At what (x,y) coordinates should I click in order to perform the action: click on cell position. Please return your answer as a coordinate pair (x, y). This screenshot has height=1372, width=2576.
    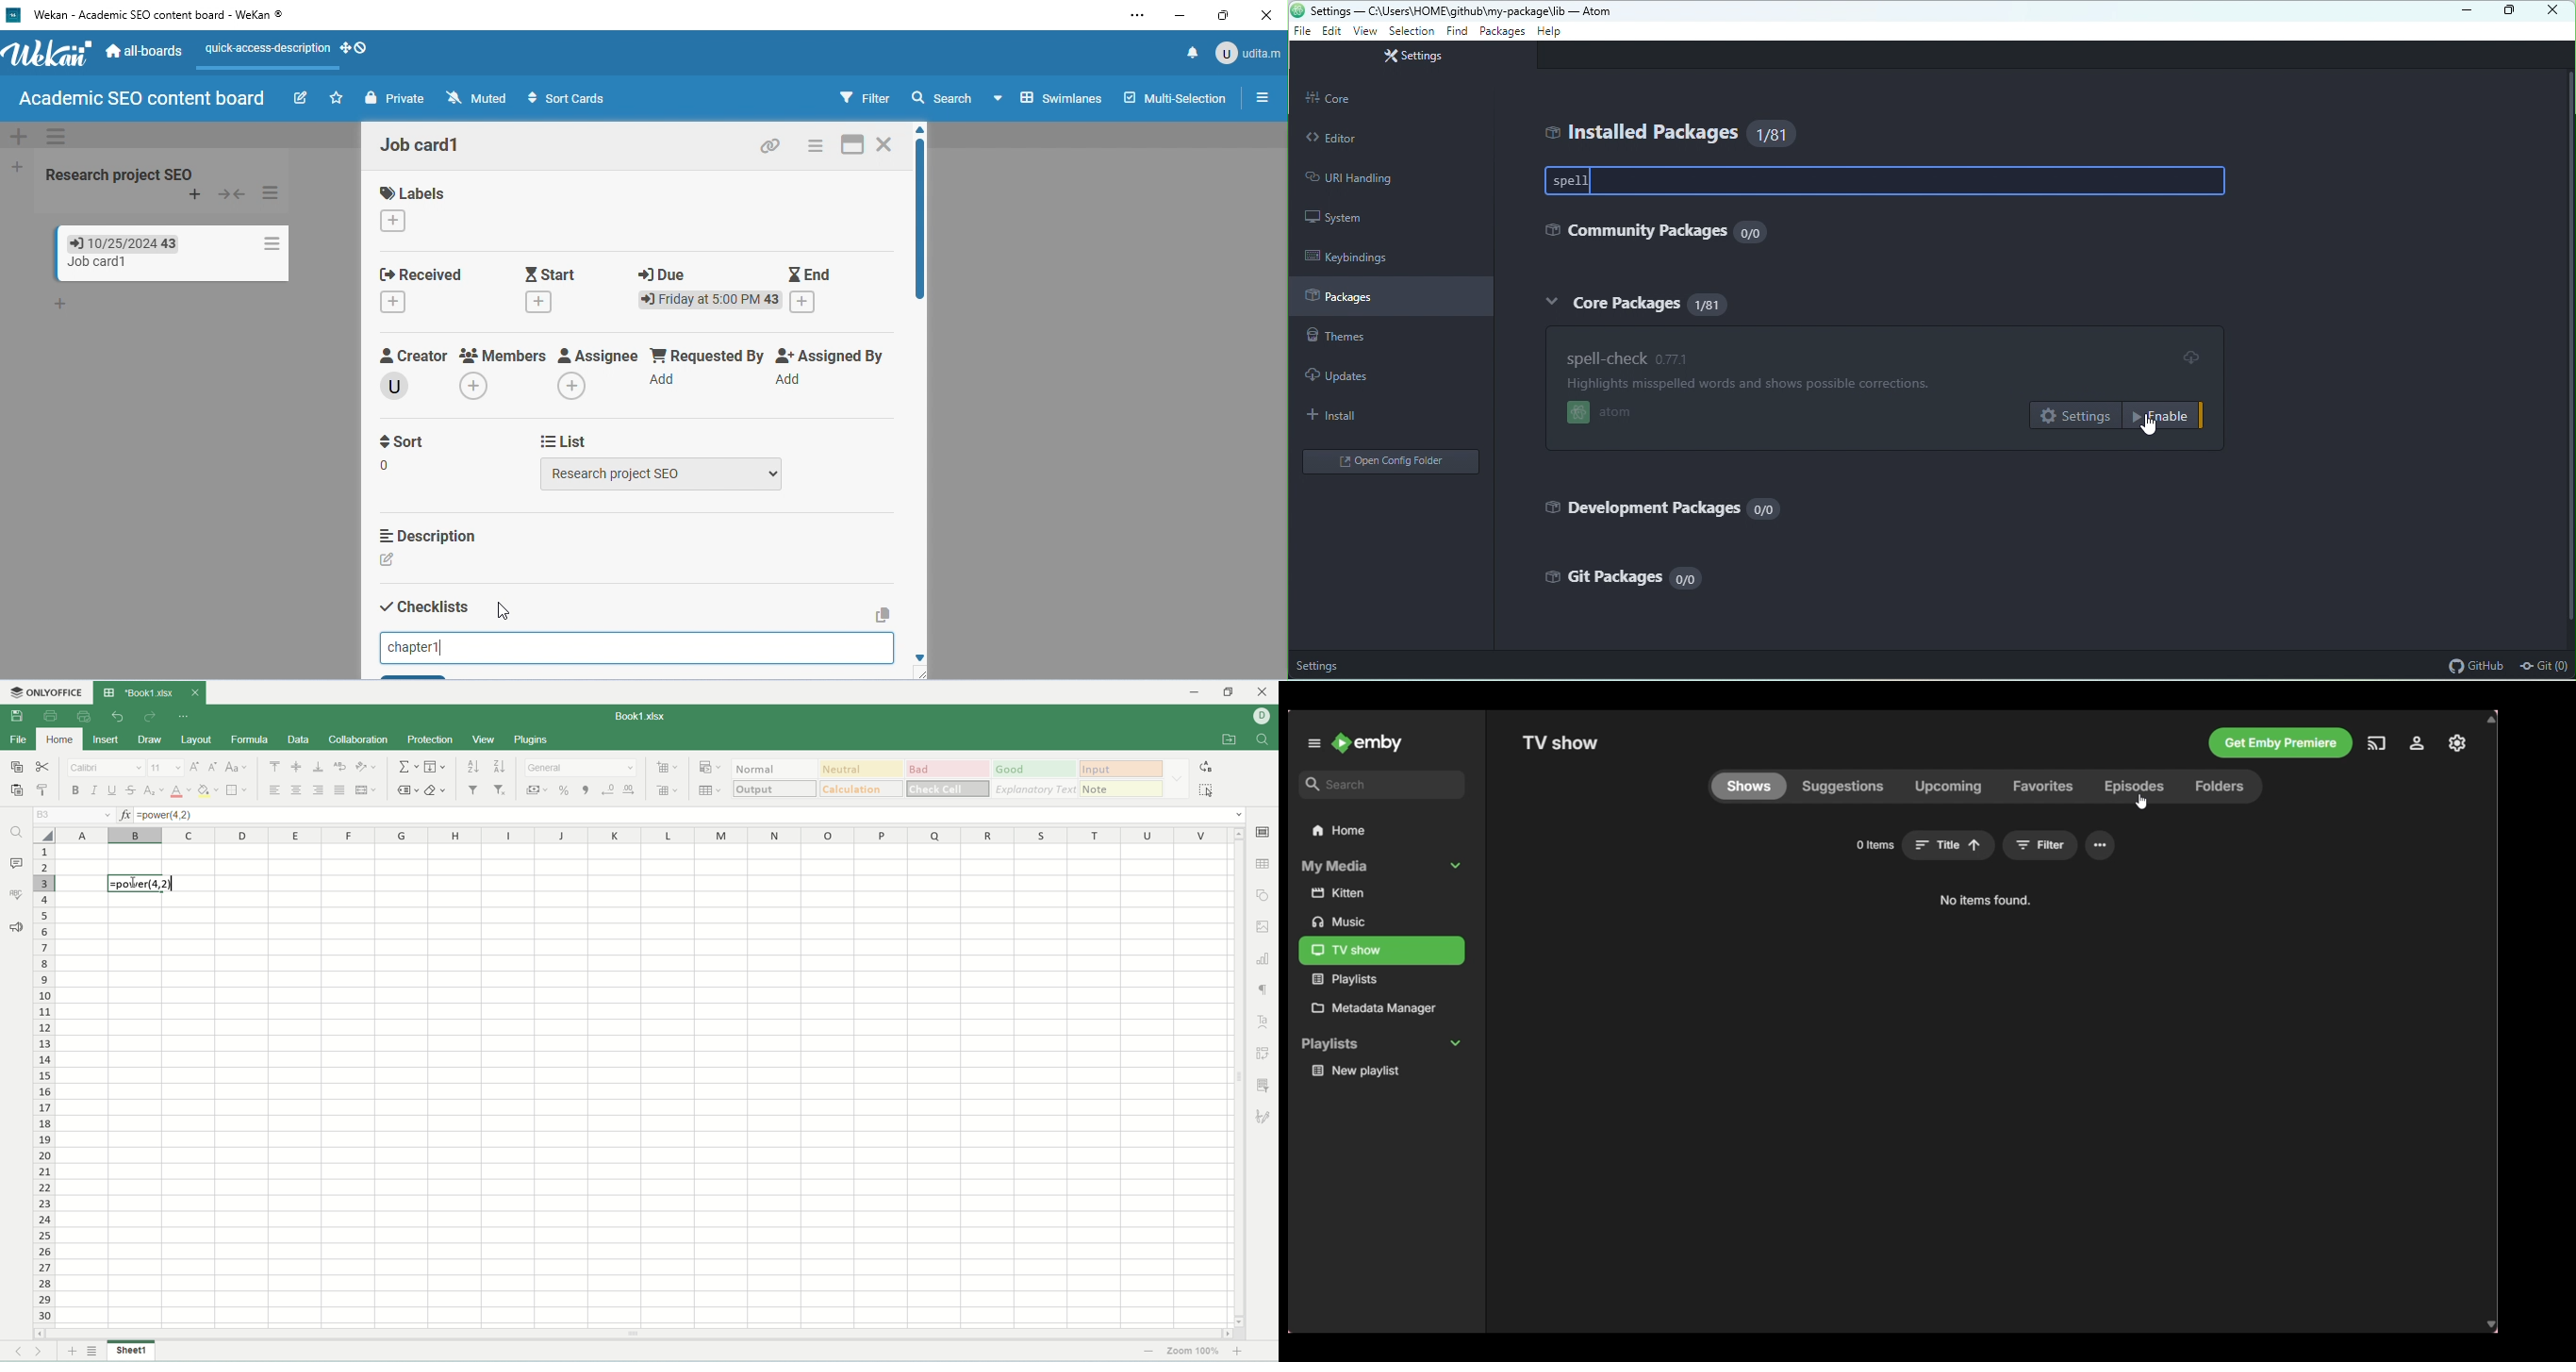
    Looking at the image, I should click on (73, 816).